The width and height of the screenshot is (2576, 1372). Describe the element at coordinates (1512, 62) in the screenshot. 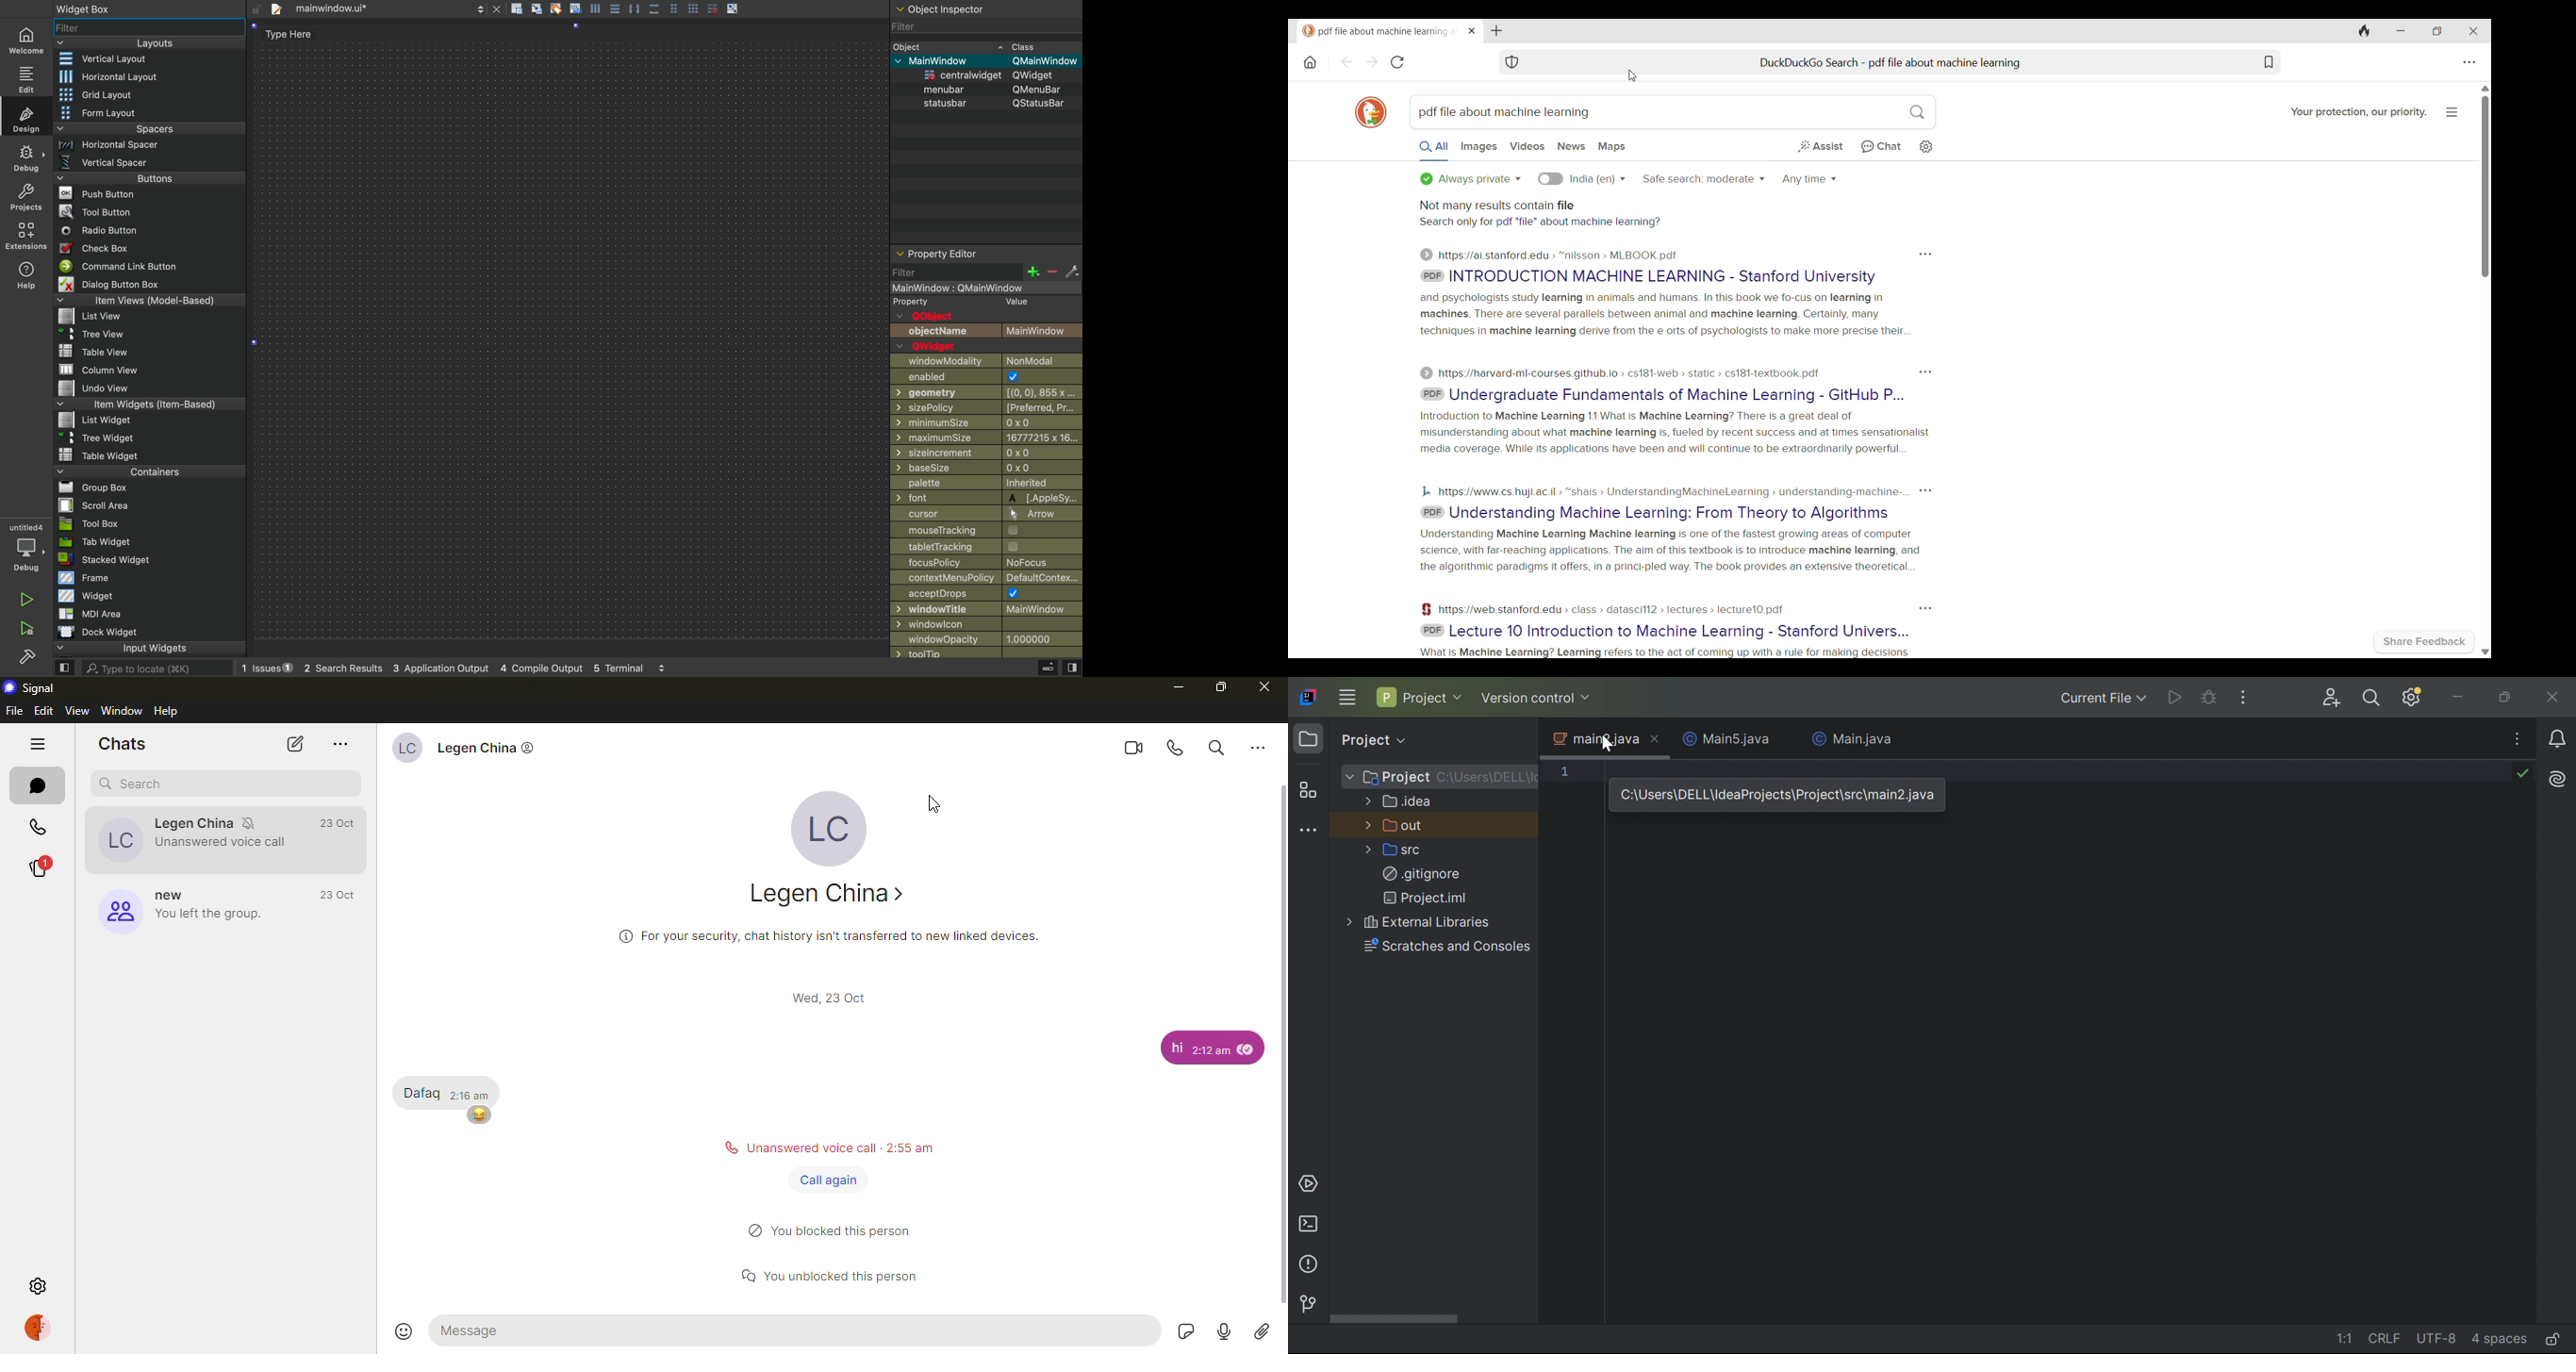

I see `Browser protection symbol` at that location.